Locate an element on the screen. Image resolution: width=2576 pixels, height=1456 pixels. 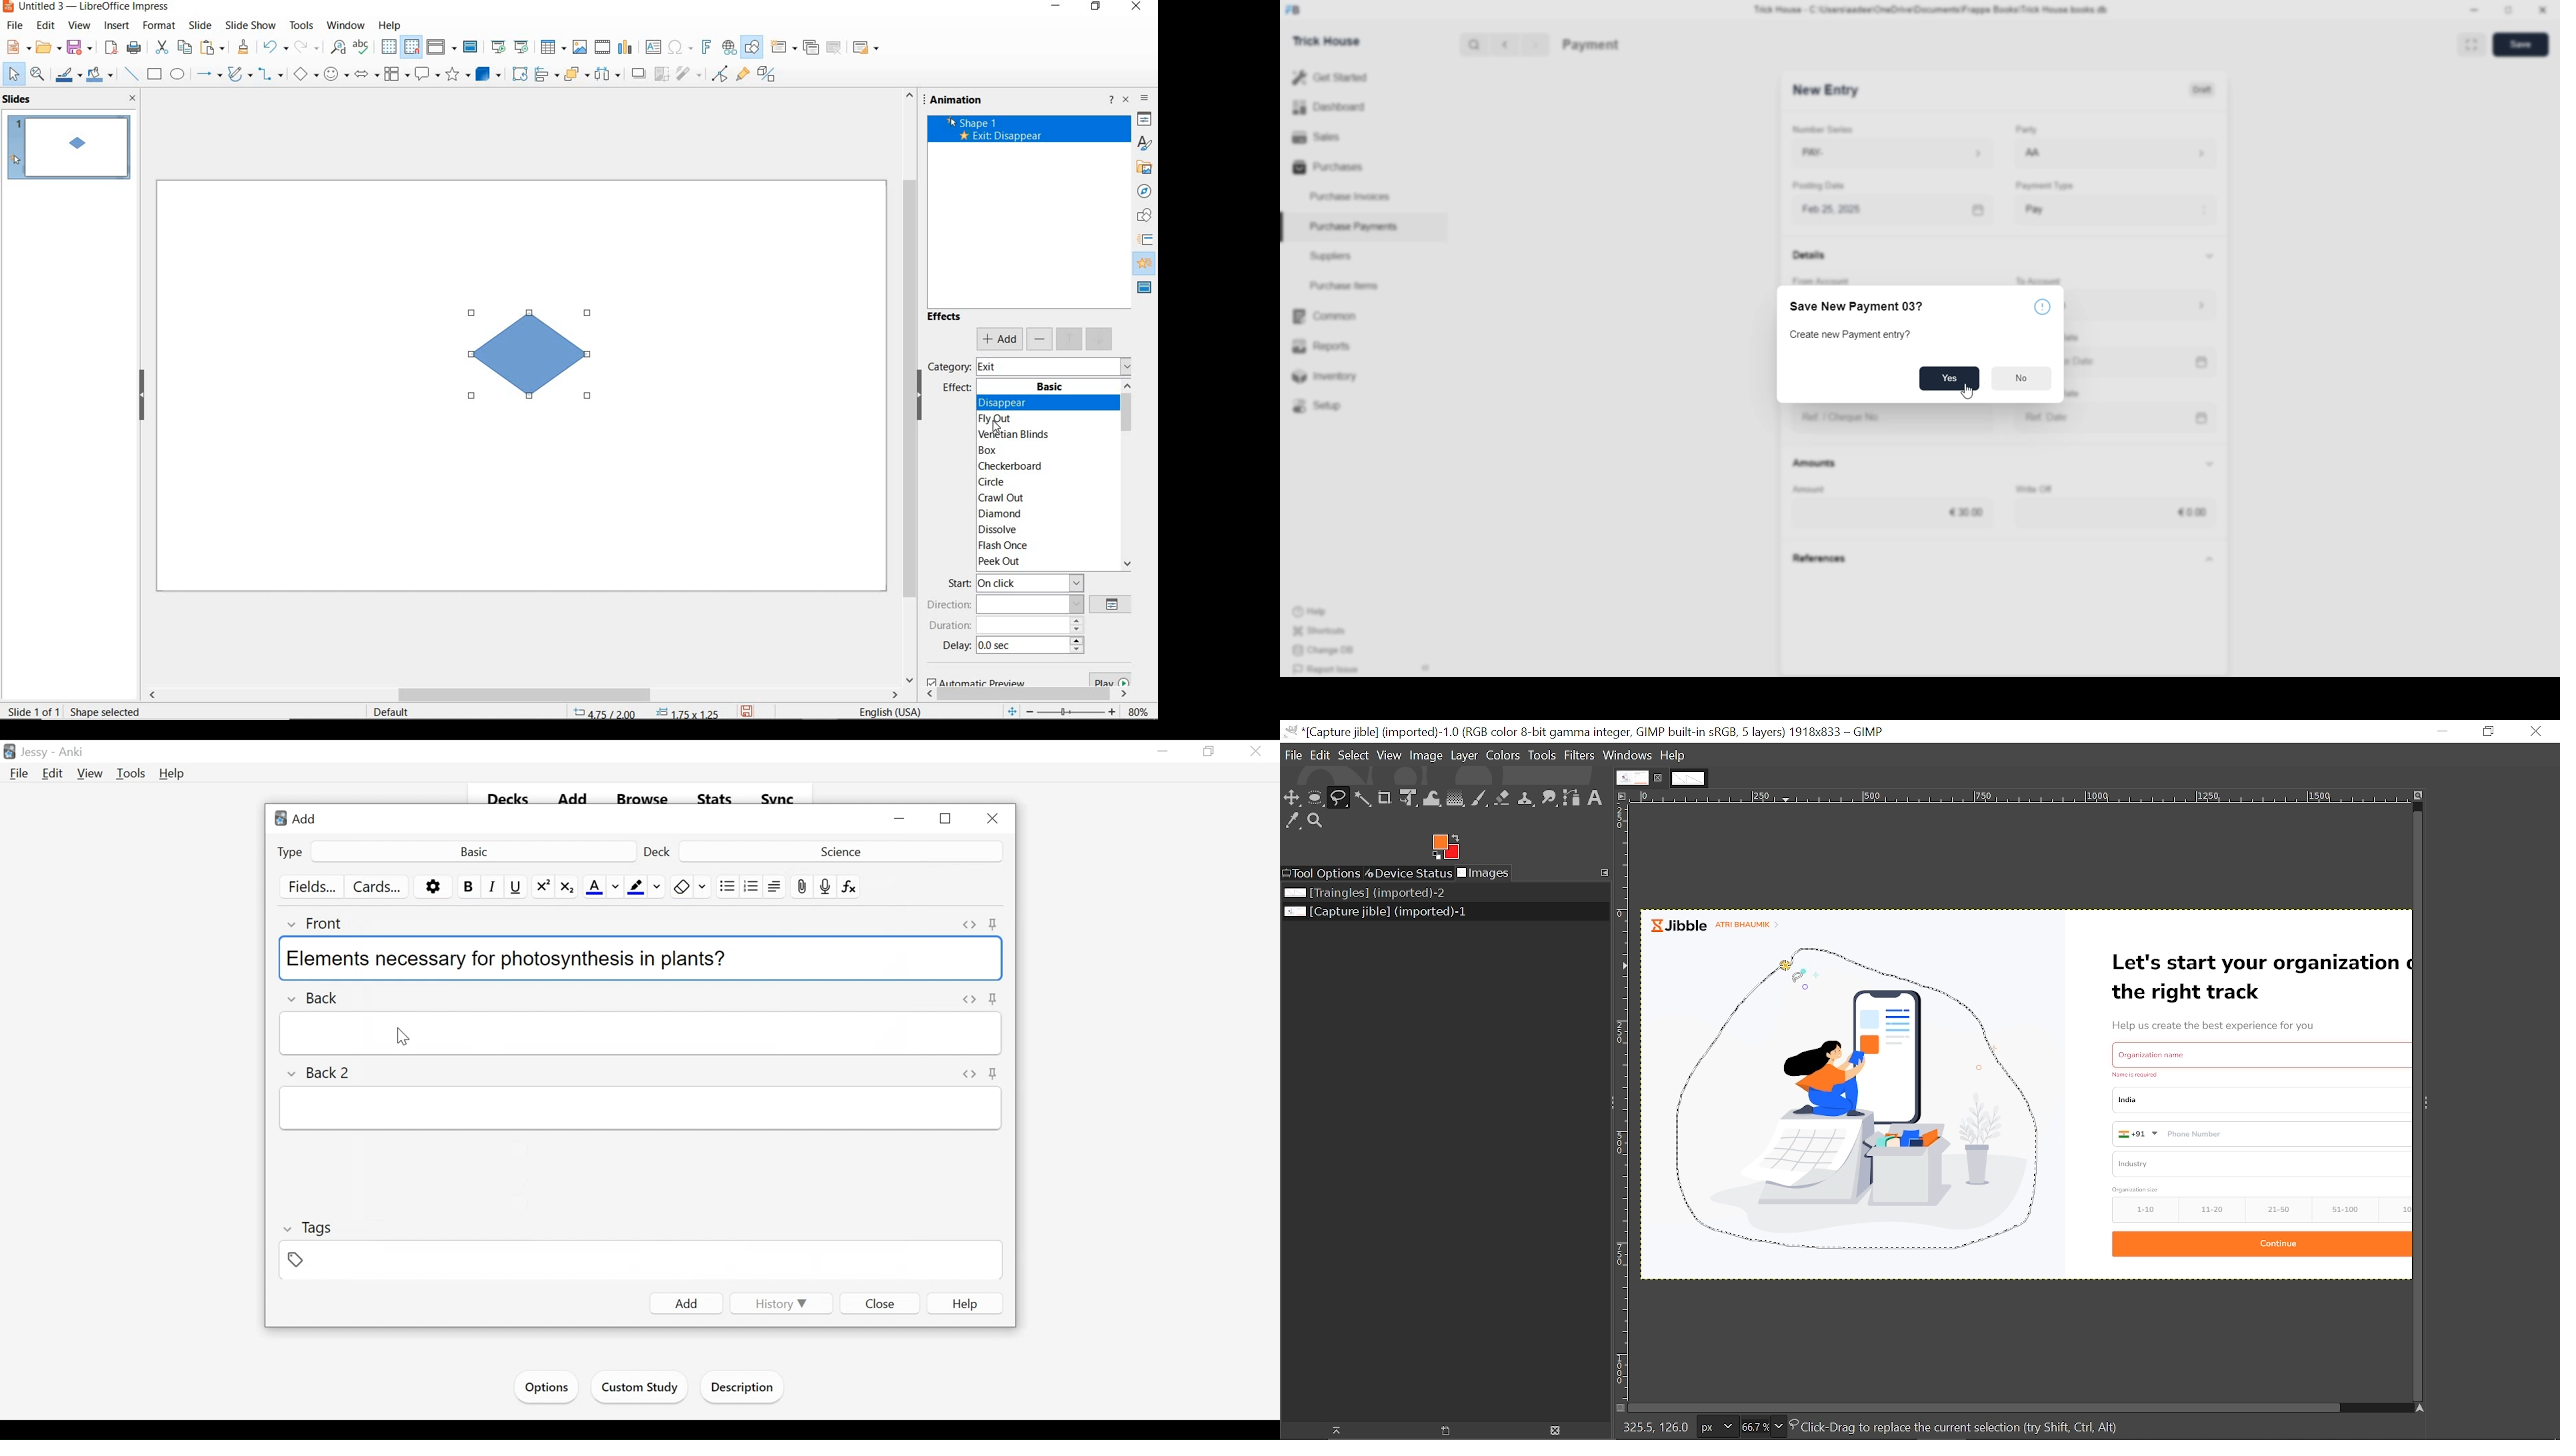
User Name is located at coordinates (37, 753).